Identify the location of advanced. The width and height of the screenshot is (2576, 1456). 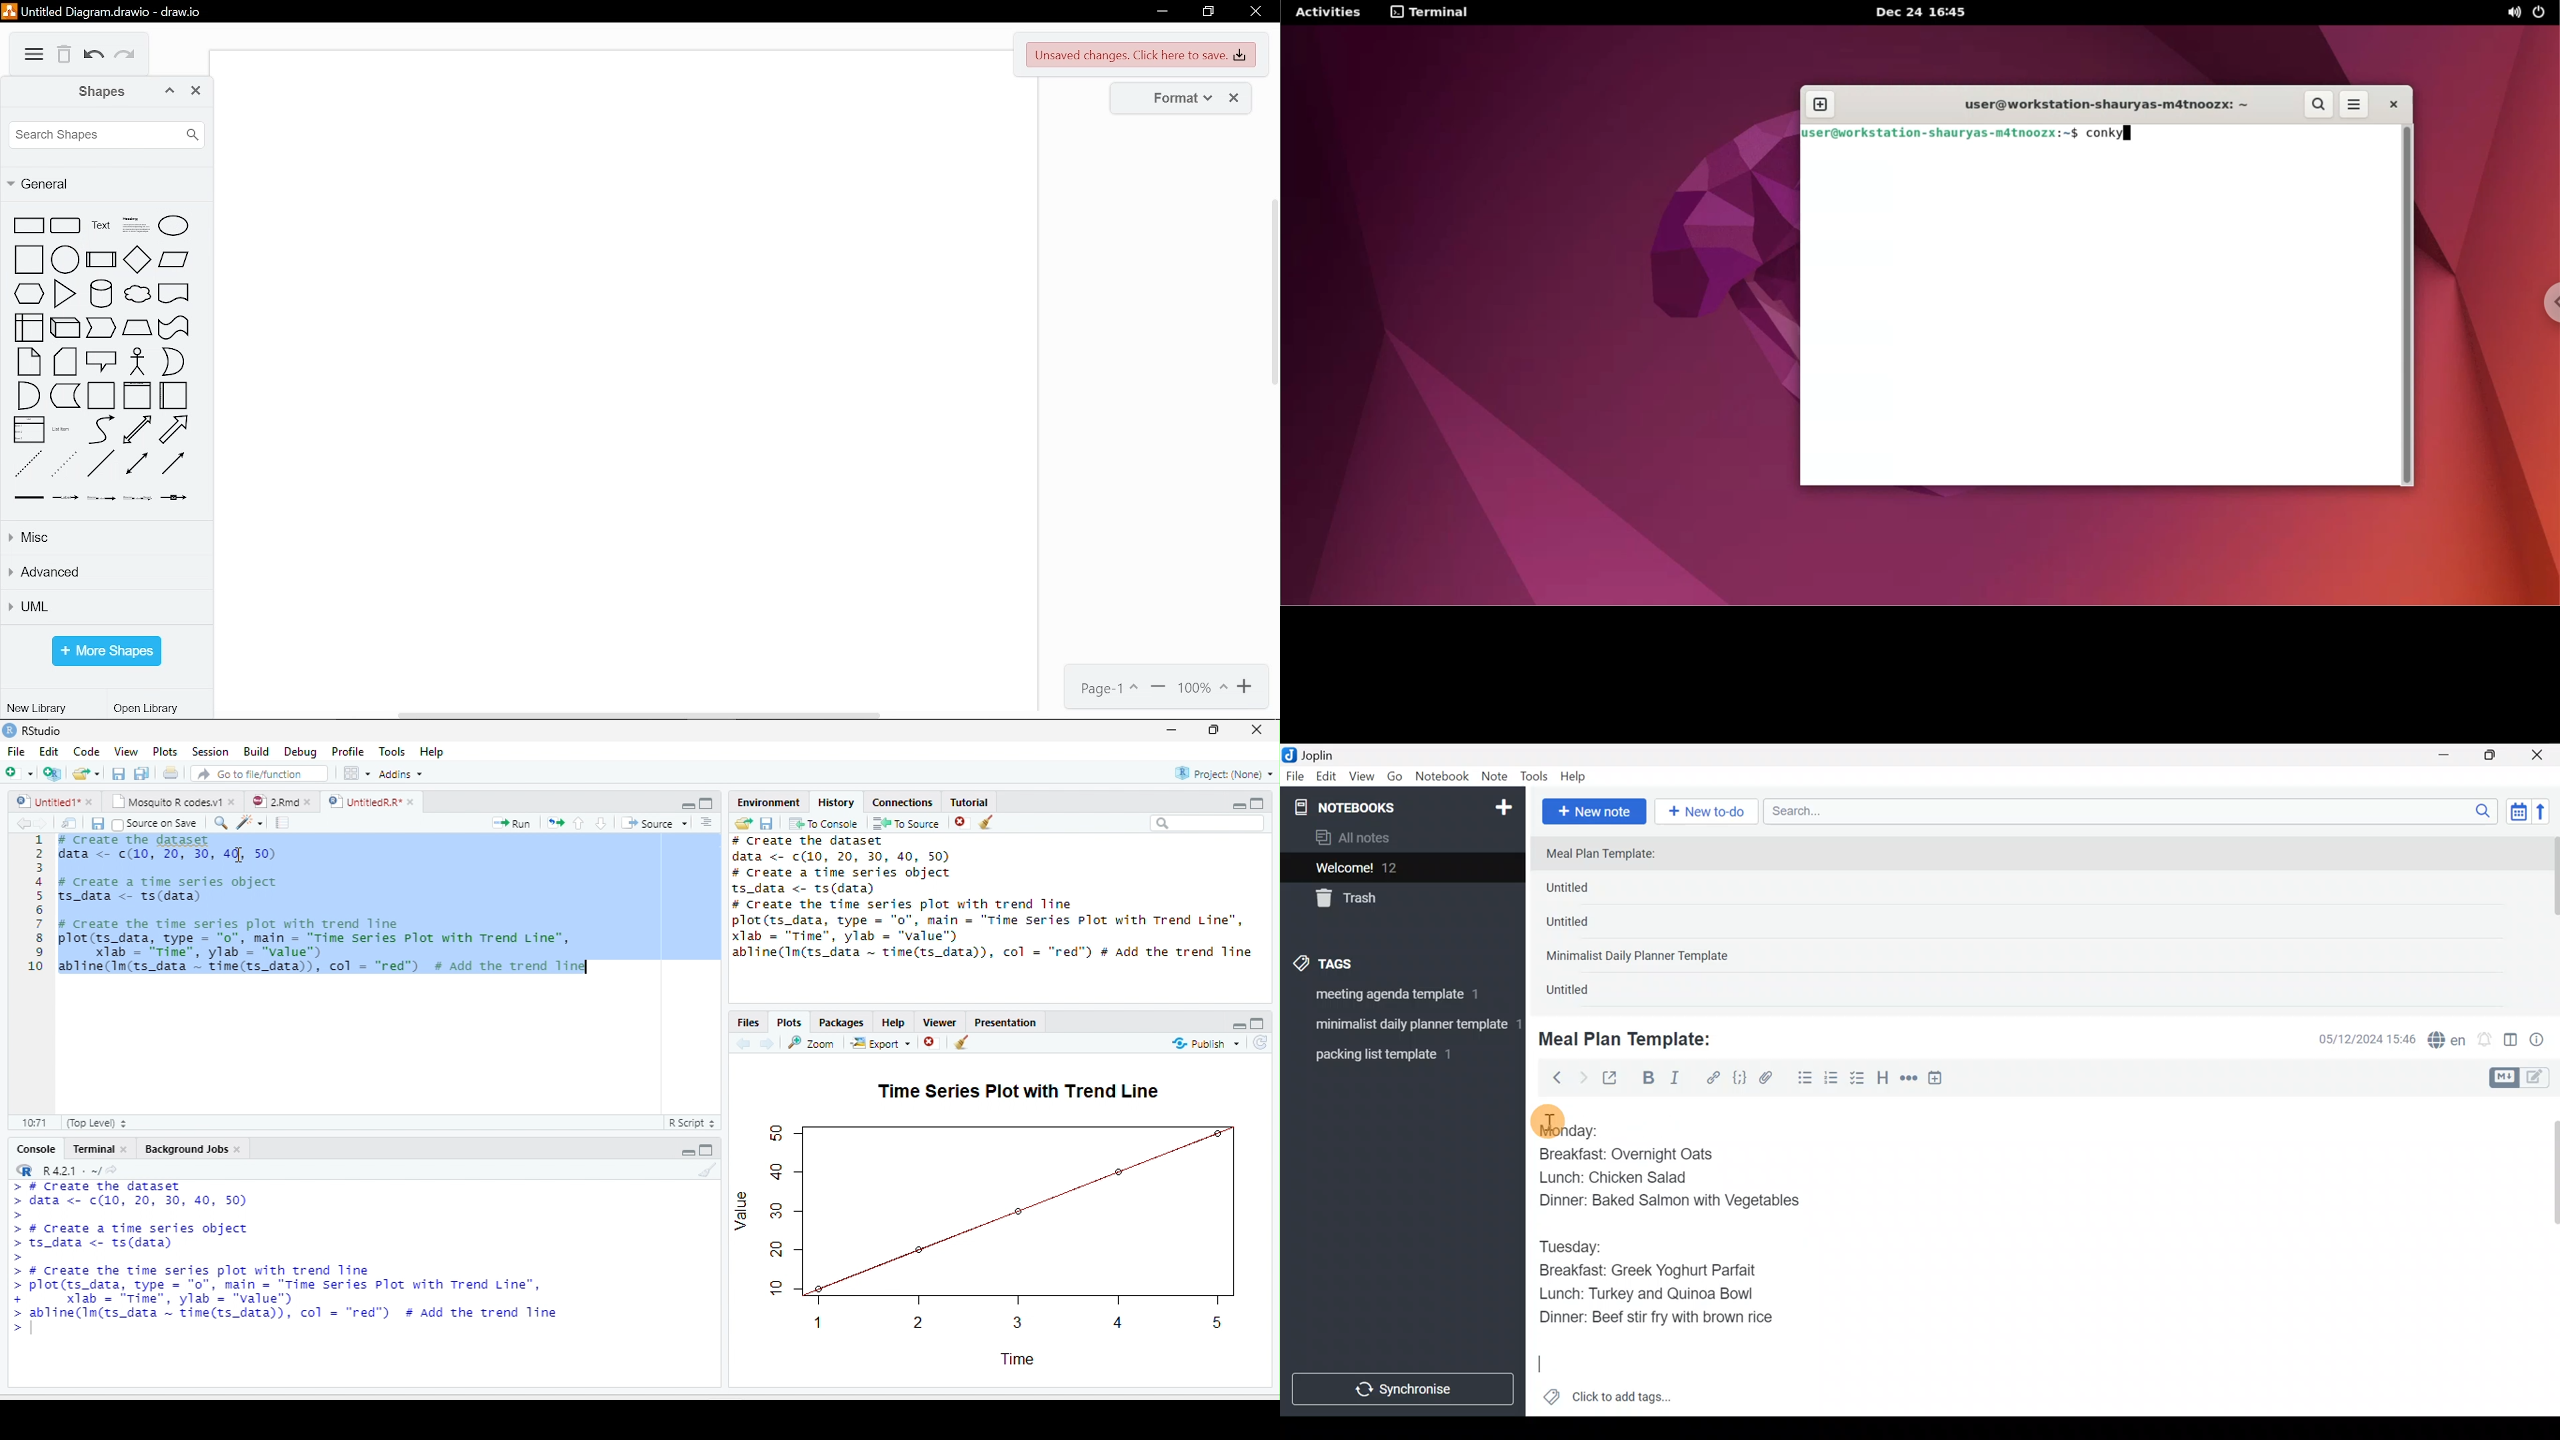
(106, 574).